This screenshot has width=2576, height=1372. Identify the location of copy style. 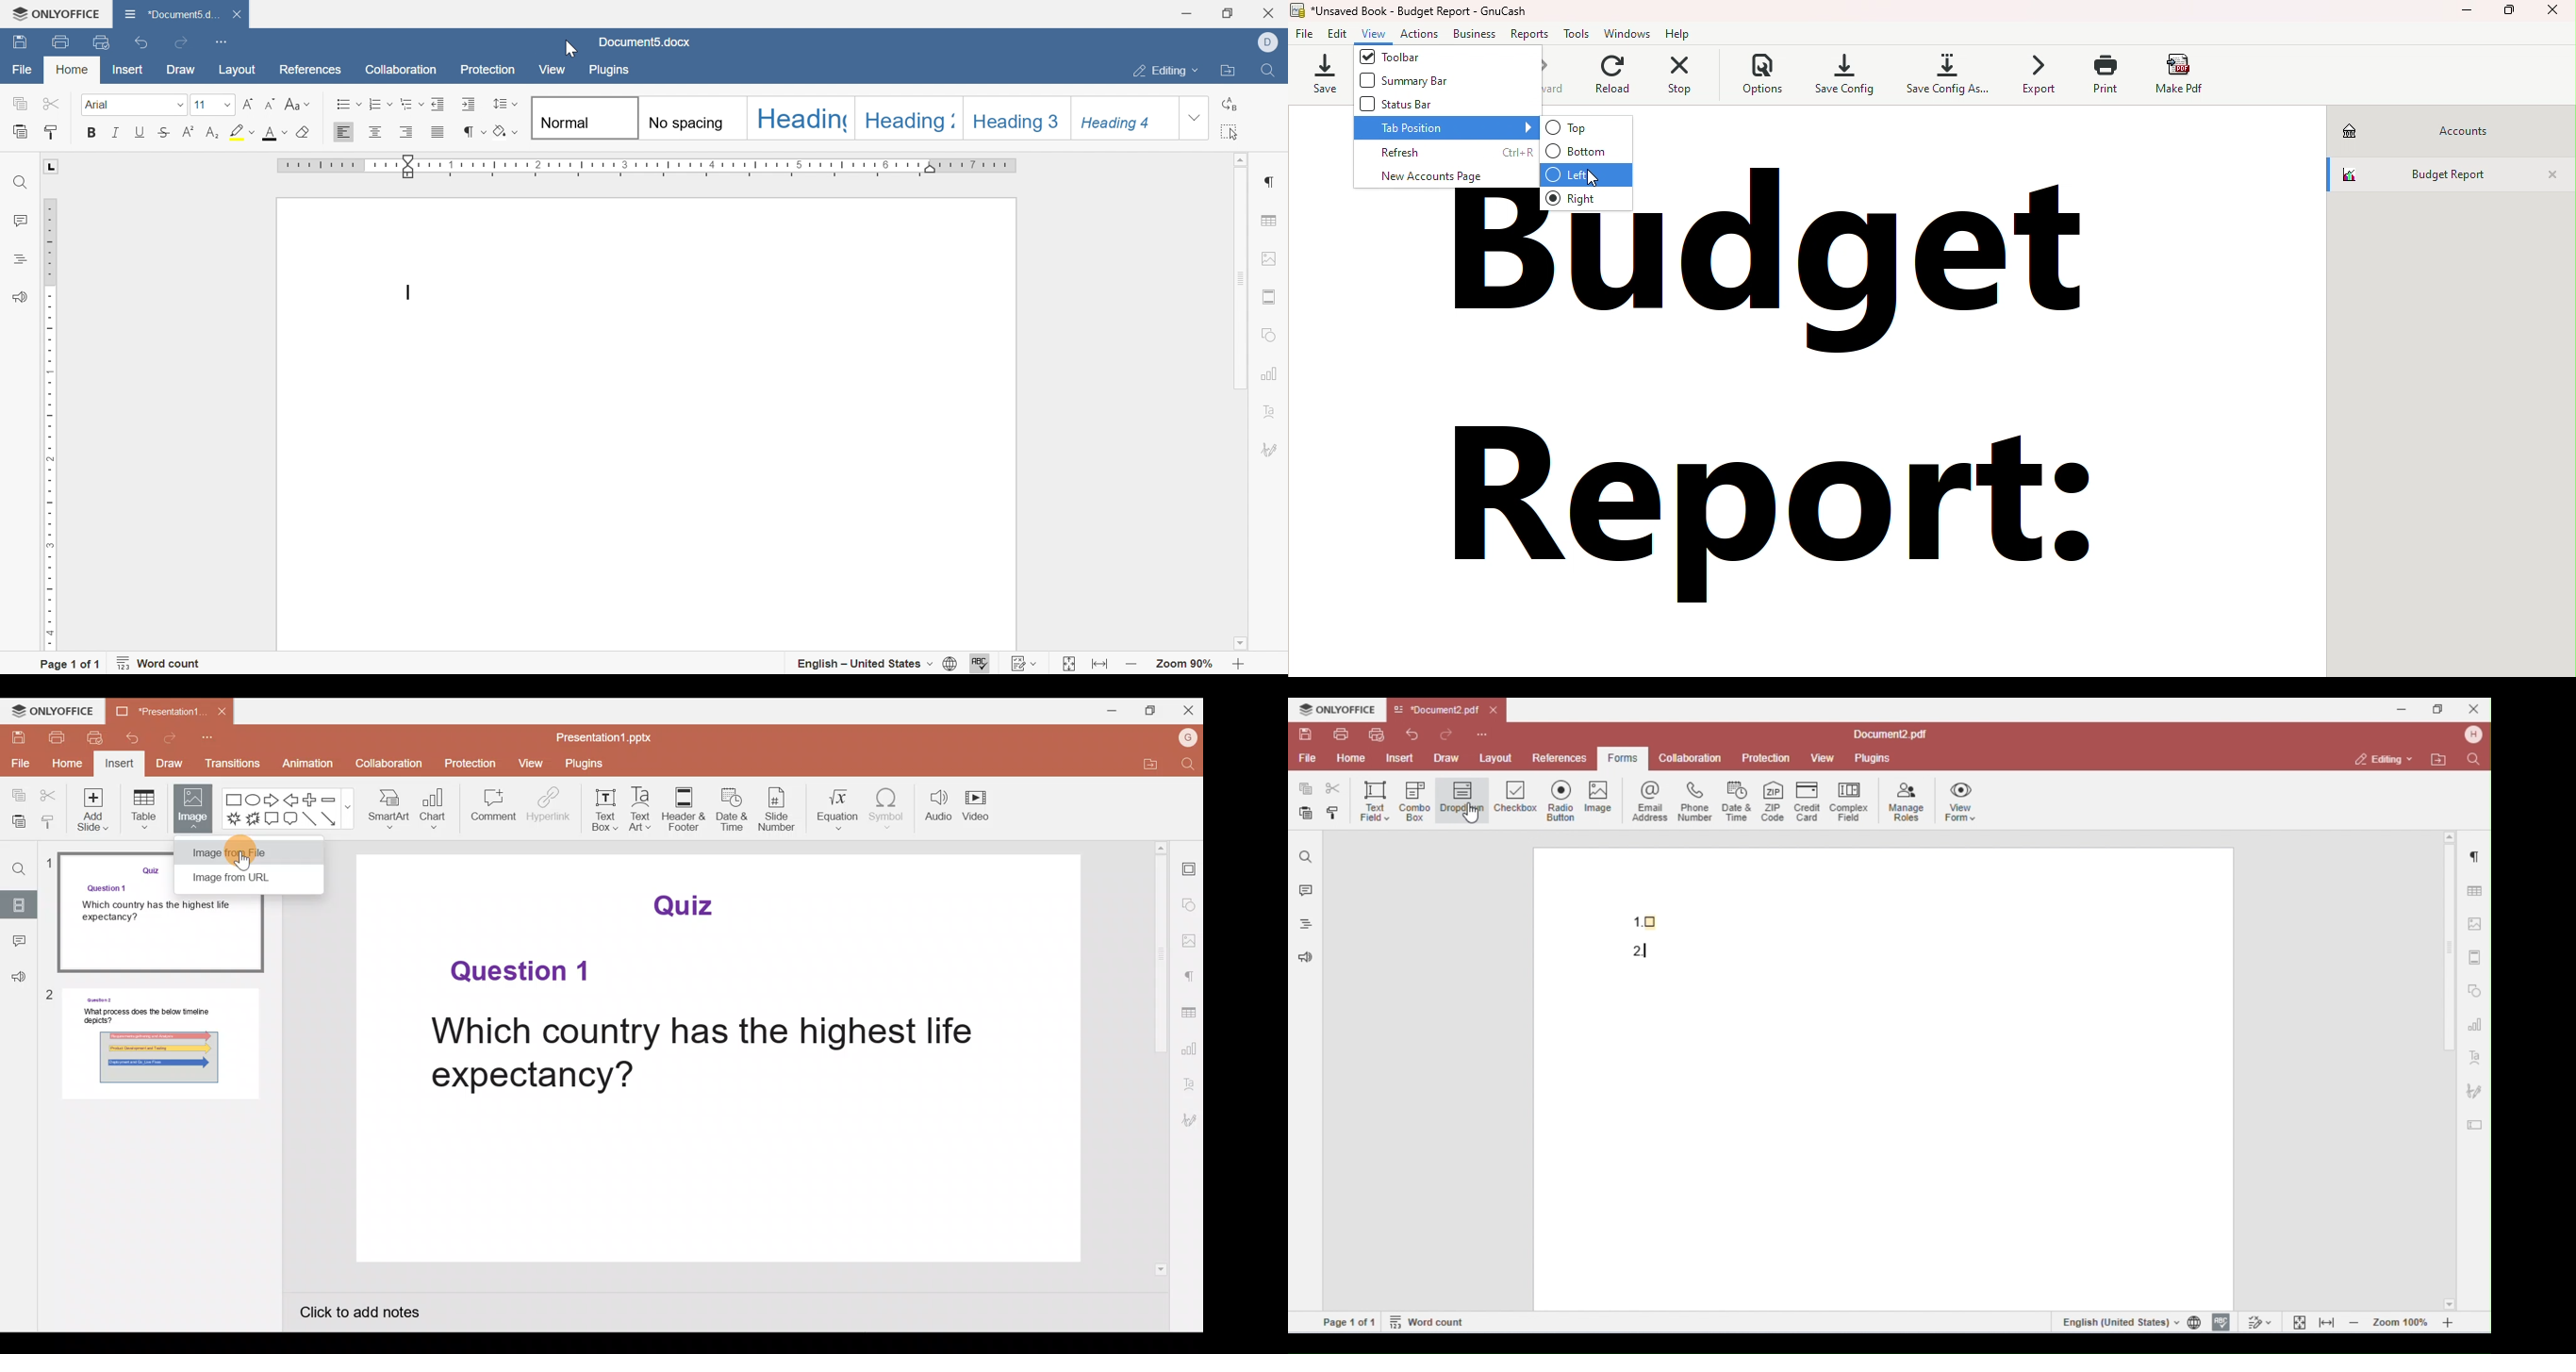
(51, 131).